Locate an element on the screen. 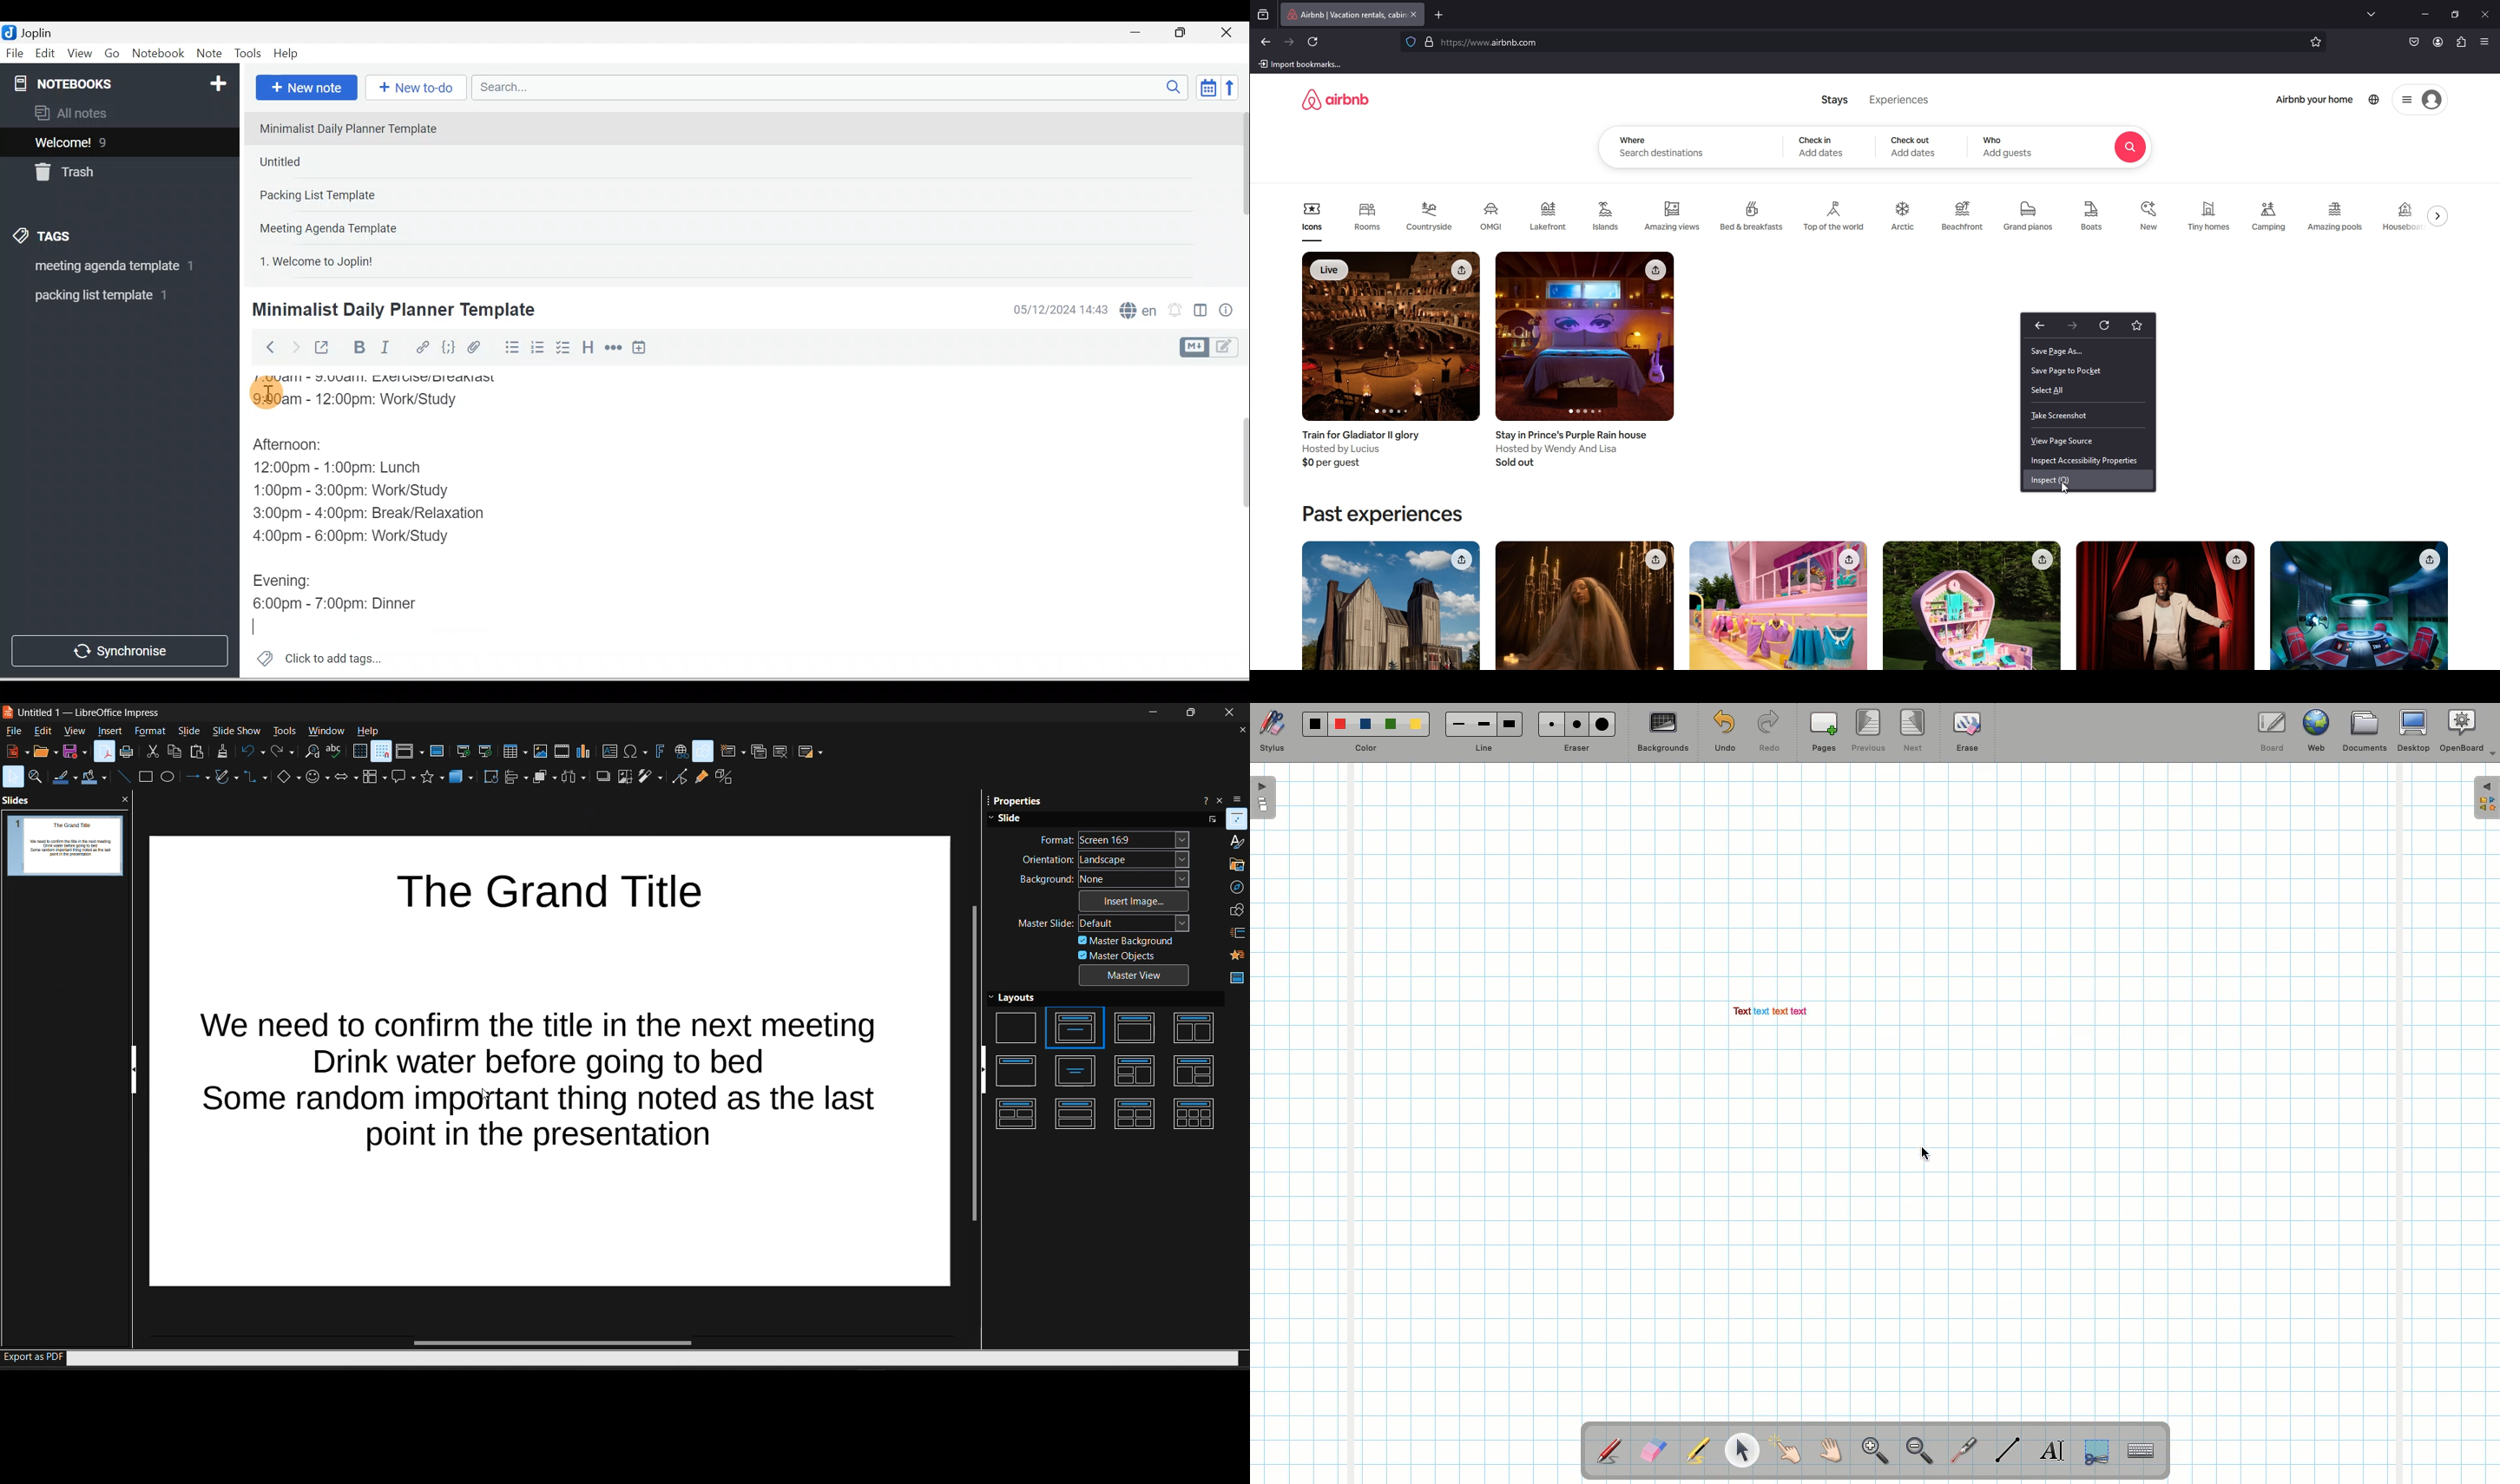 Image resolution: width=2520 pixels, height=1484 pixels. stars and banners is located at coordinates (432, 778).